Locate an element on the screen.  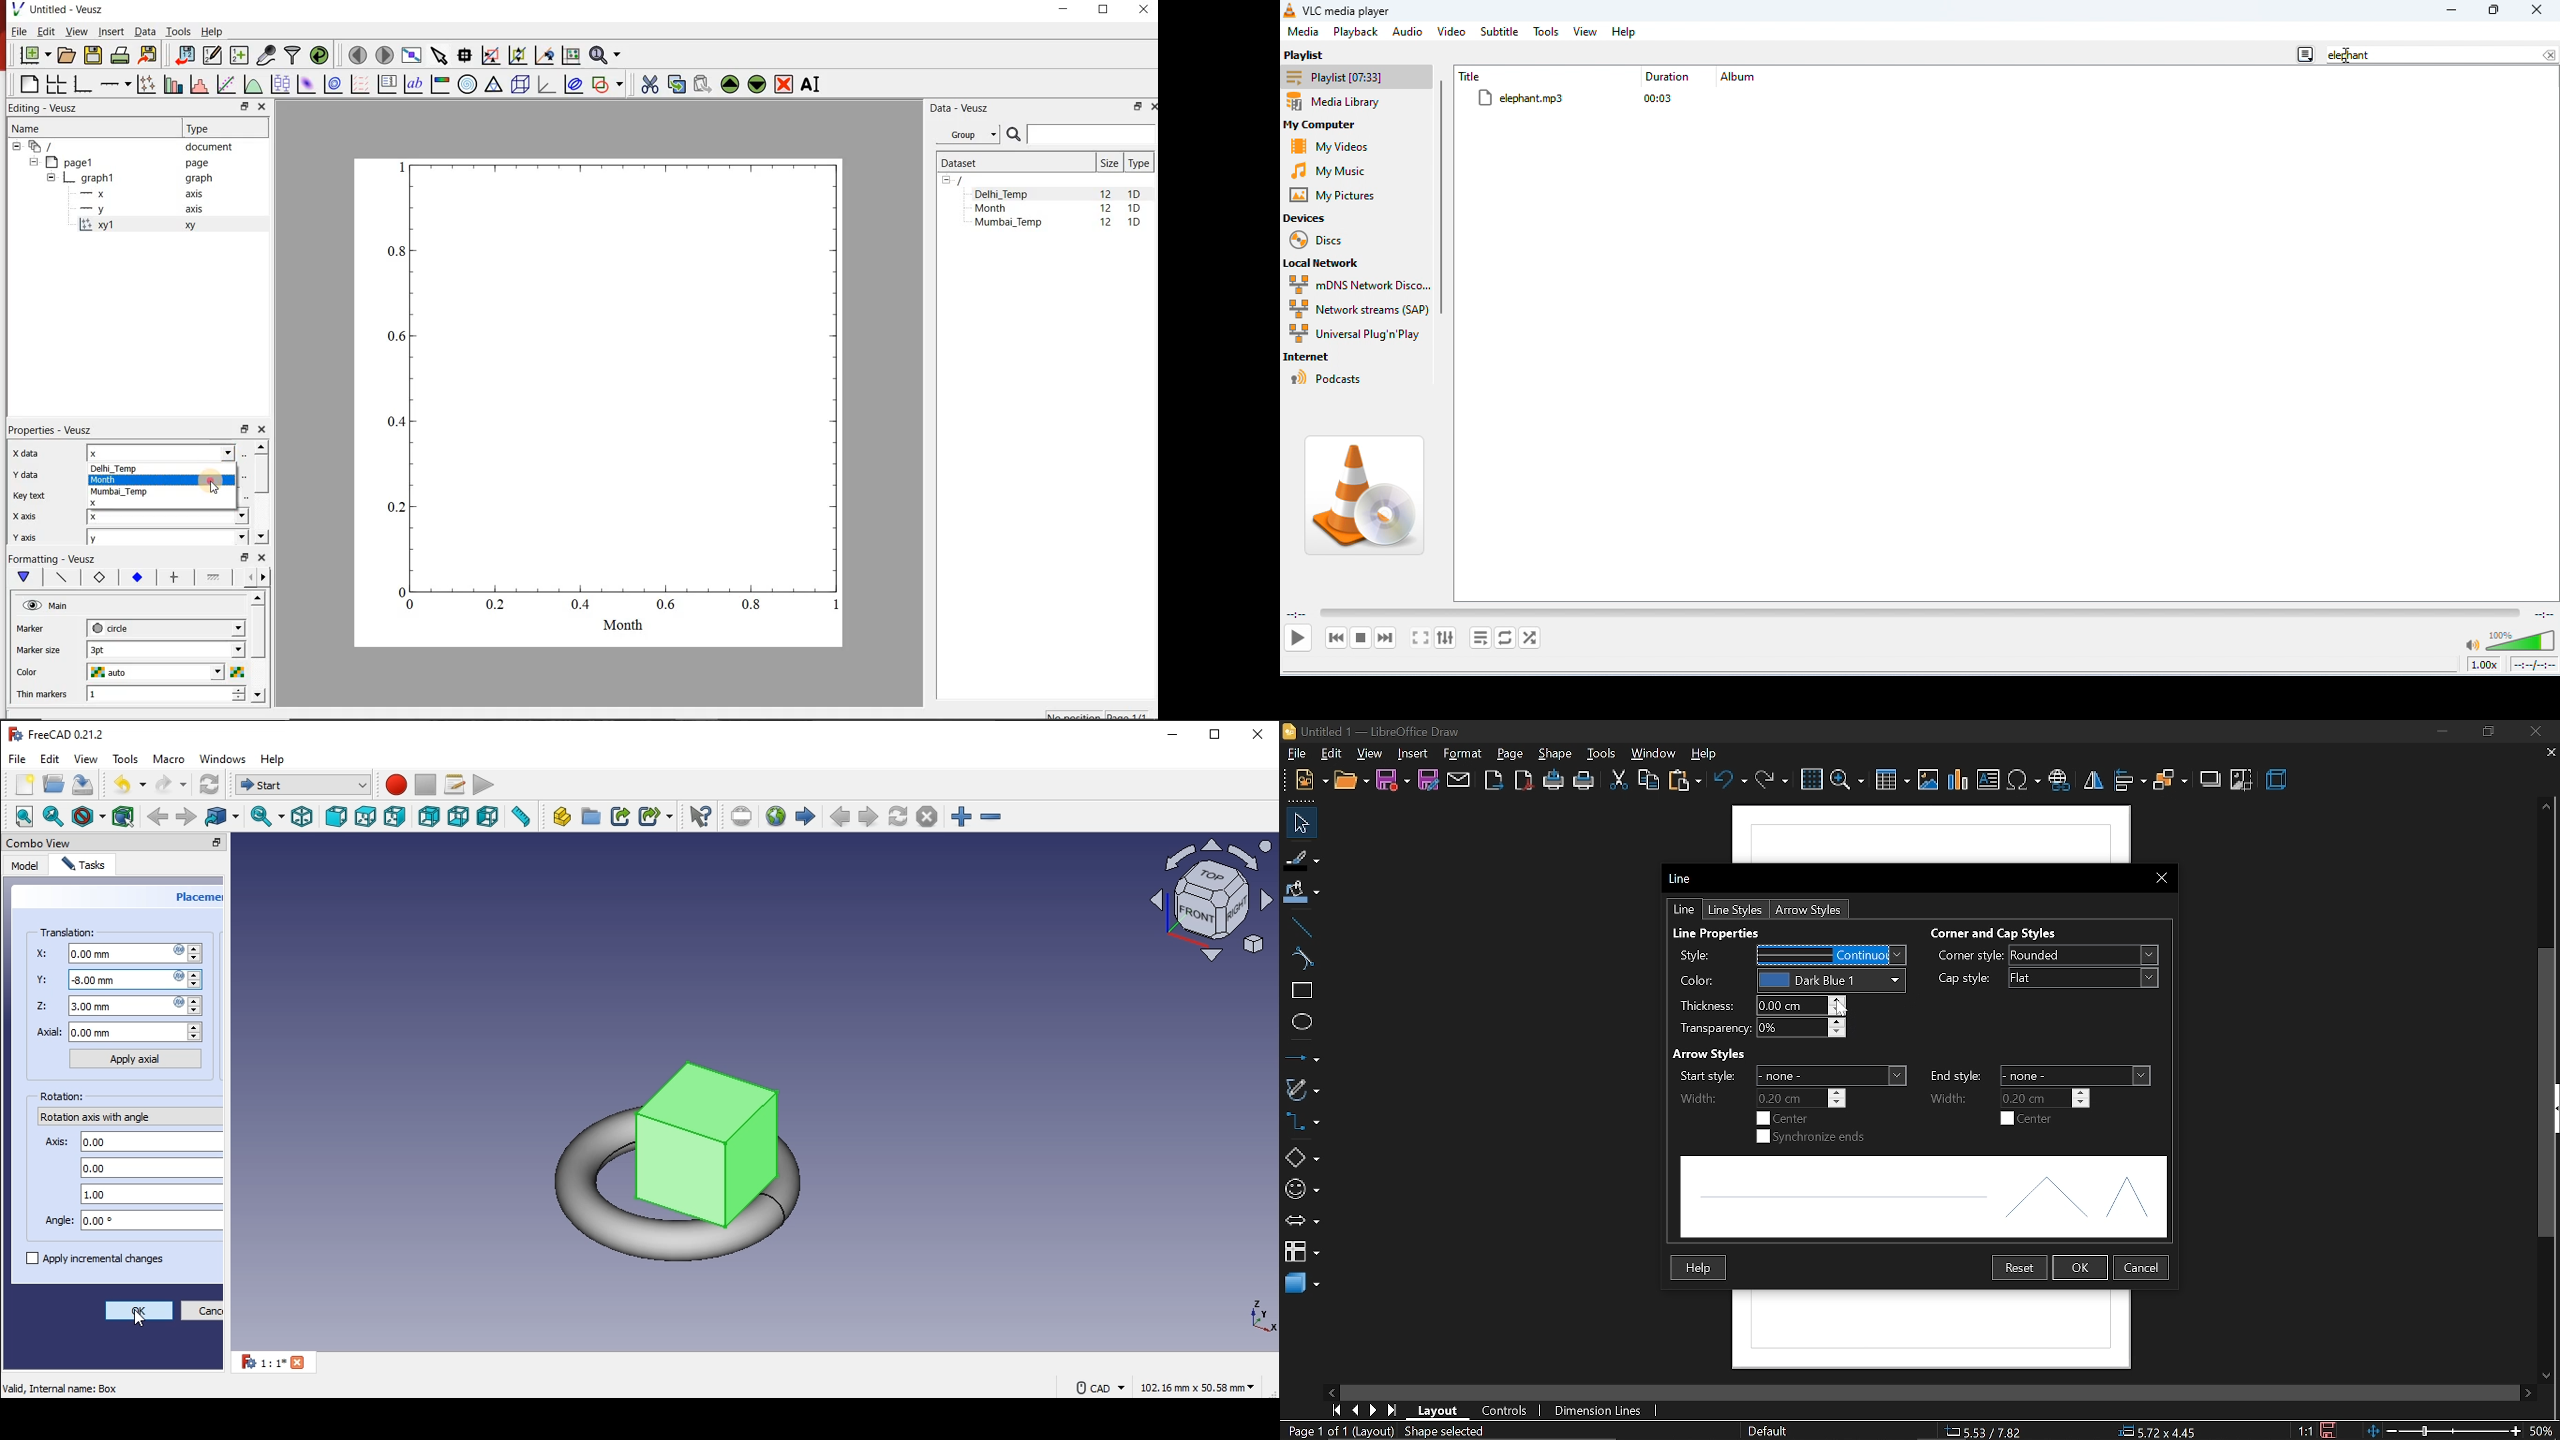
insert symbol is located at coordinates (2025, 781).